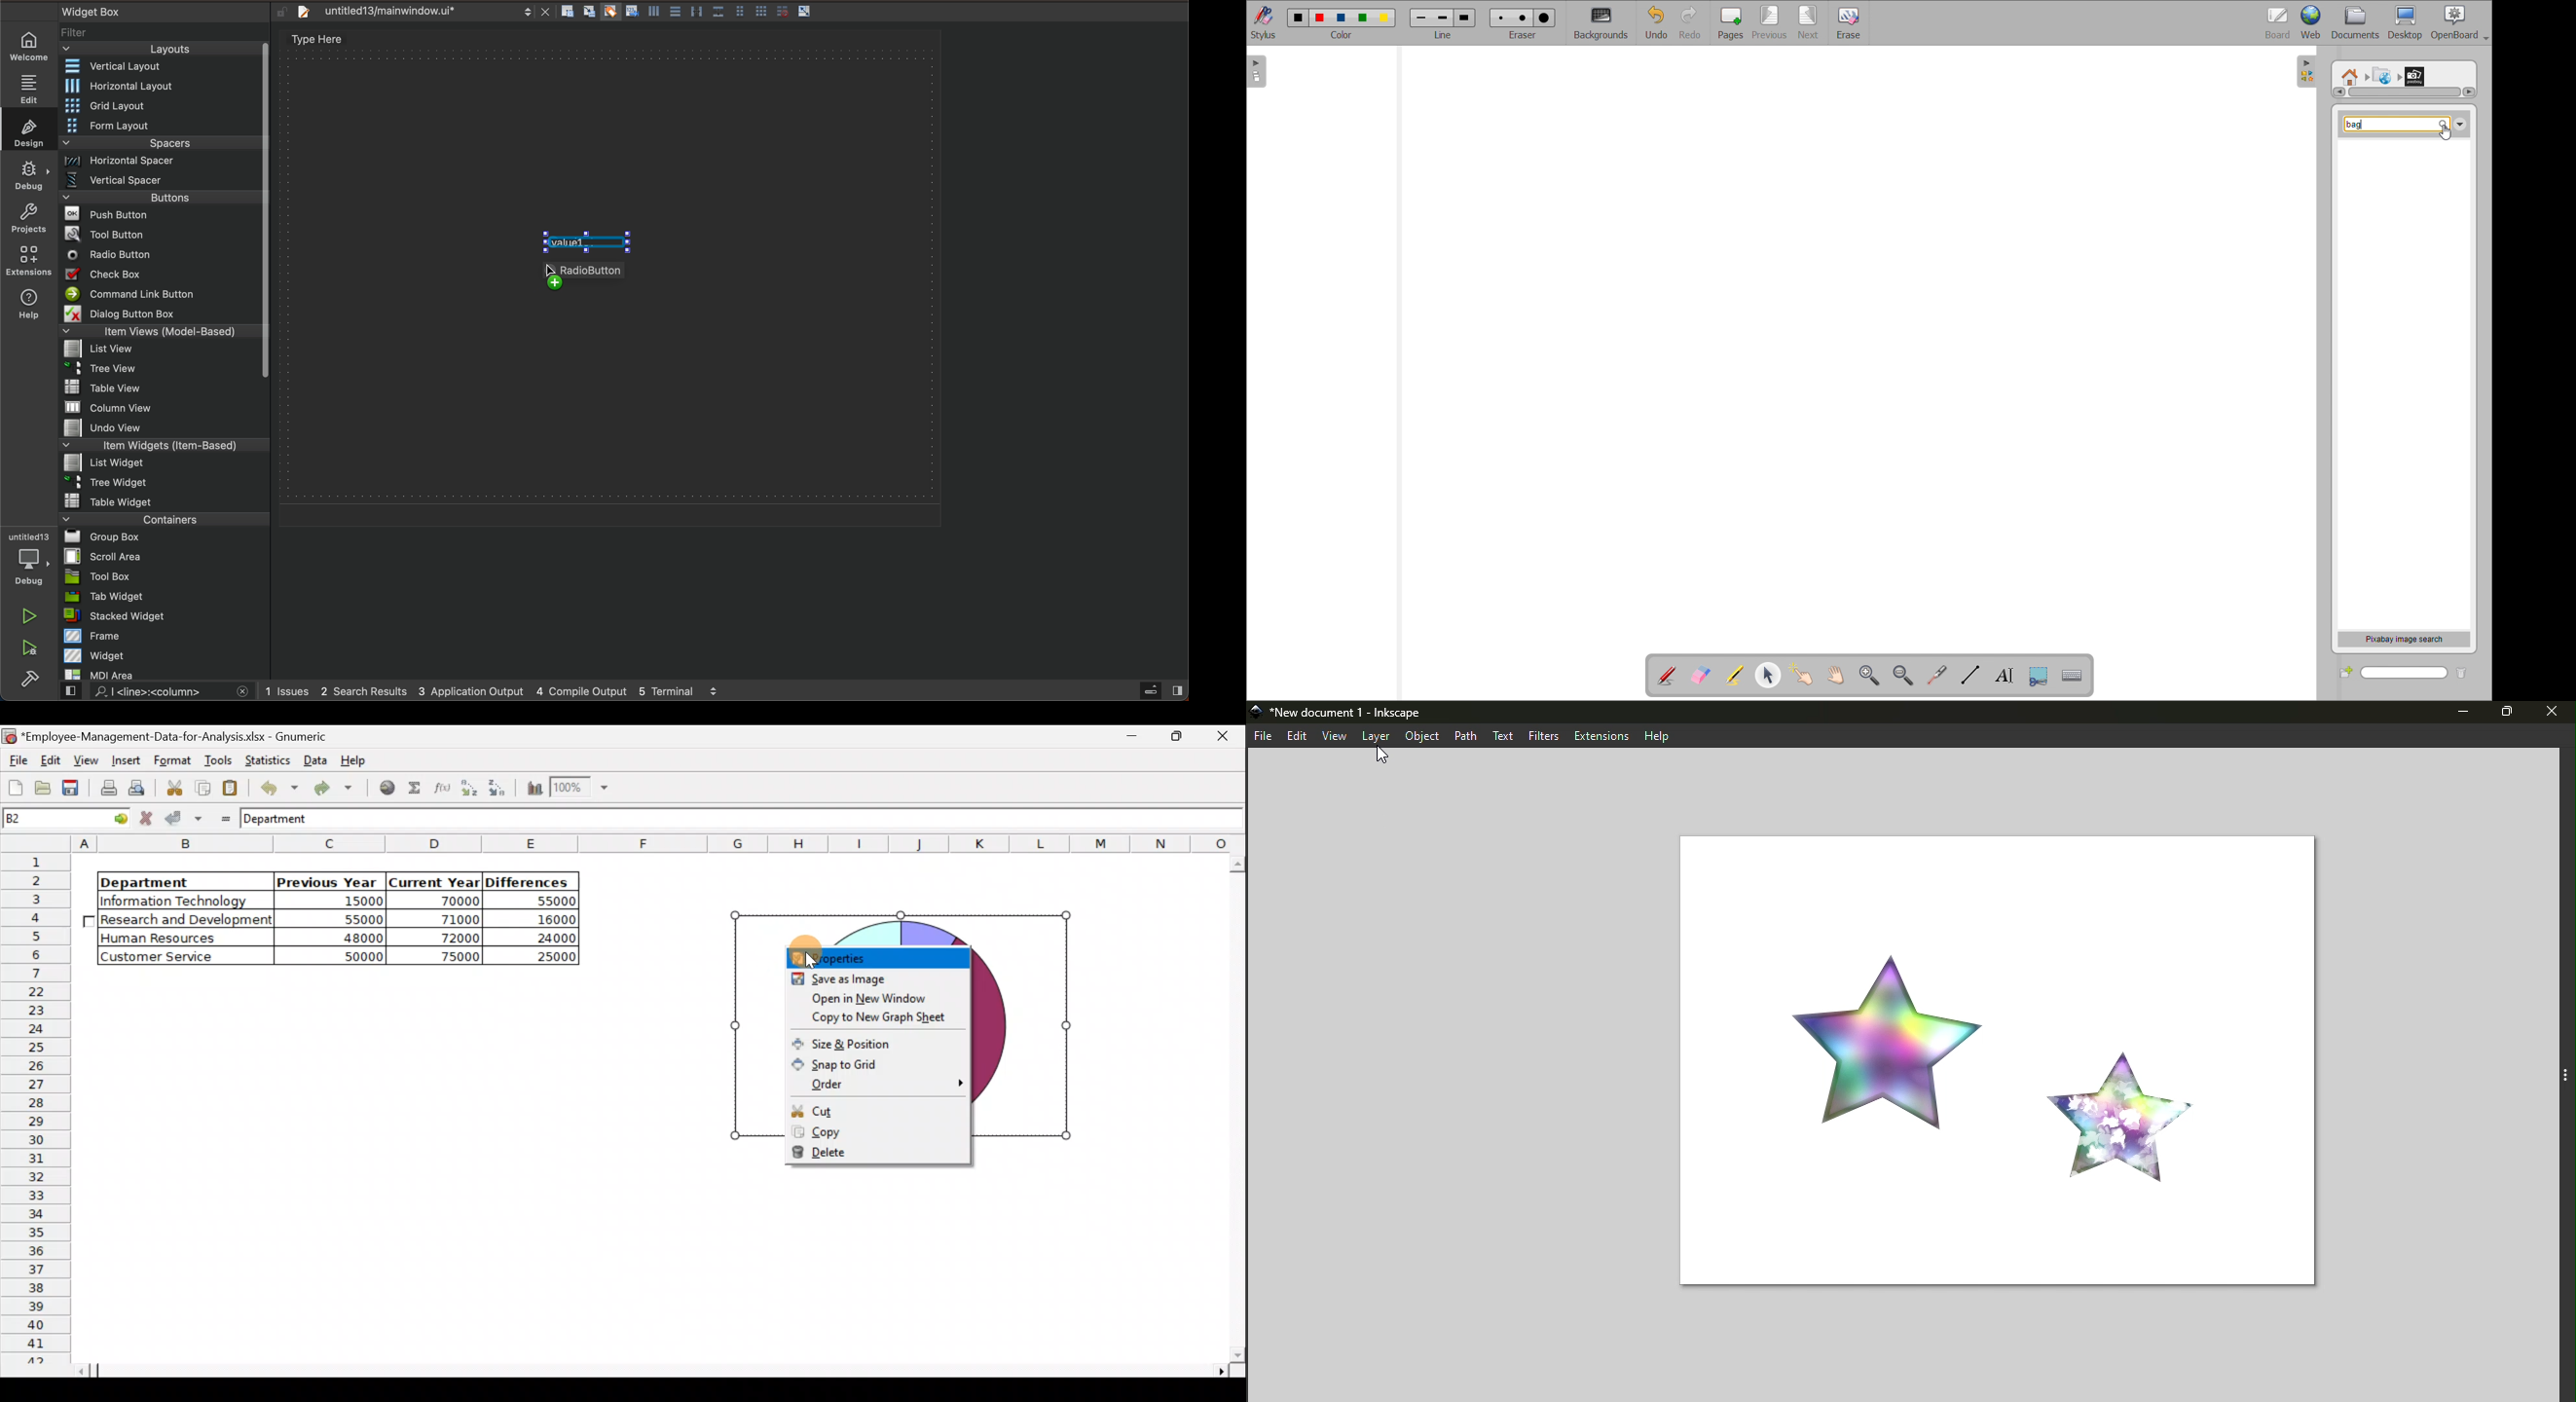 This screenshot has width=2576, height=1428. Describe the element at coordinates (161, 519) in the screenshot. I see `containers` at that location.